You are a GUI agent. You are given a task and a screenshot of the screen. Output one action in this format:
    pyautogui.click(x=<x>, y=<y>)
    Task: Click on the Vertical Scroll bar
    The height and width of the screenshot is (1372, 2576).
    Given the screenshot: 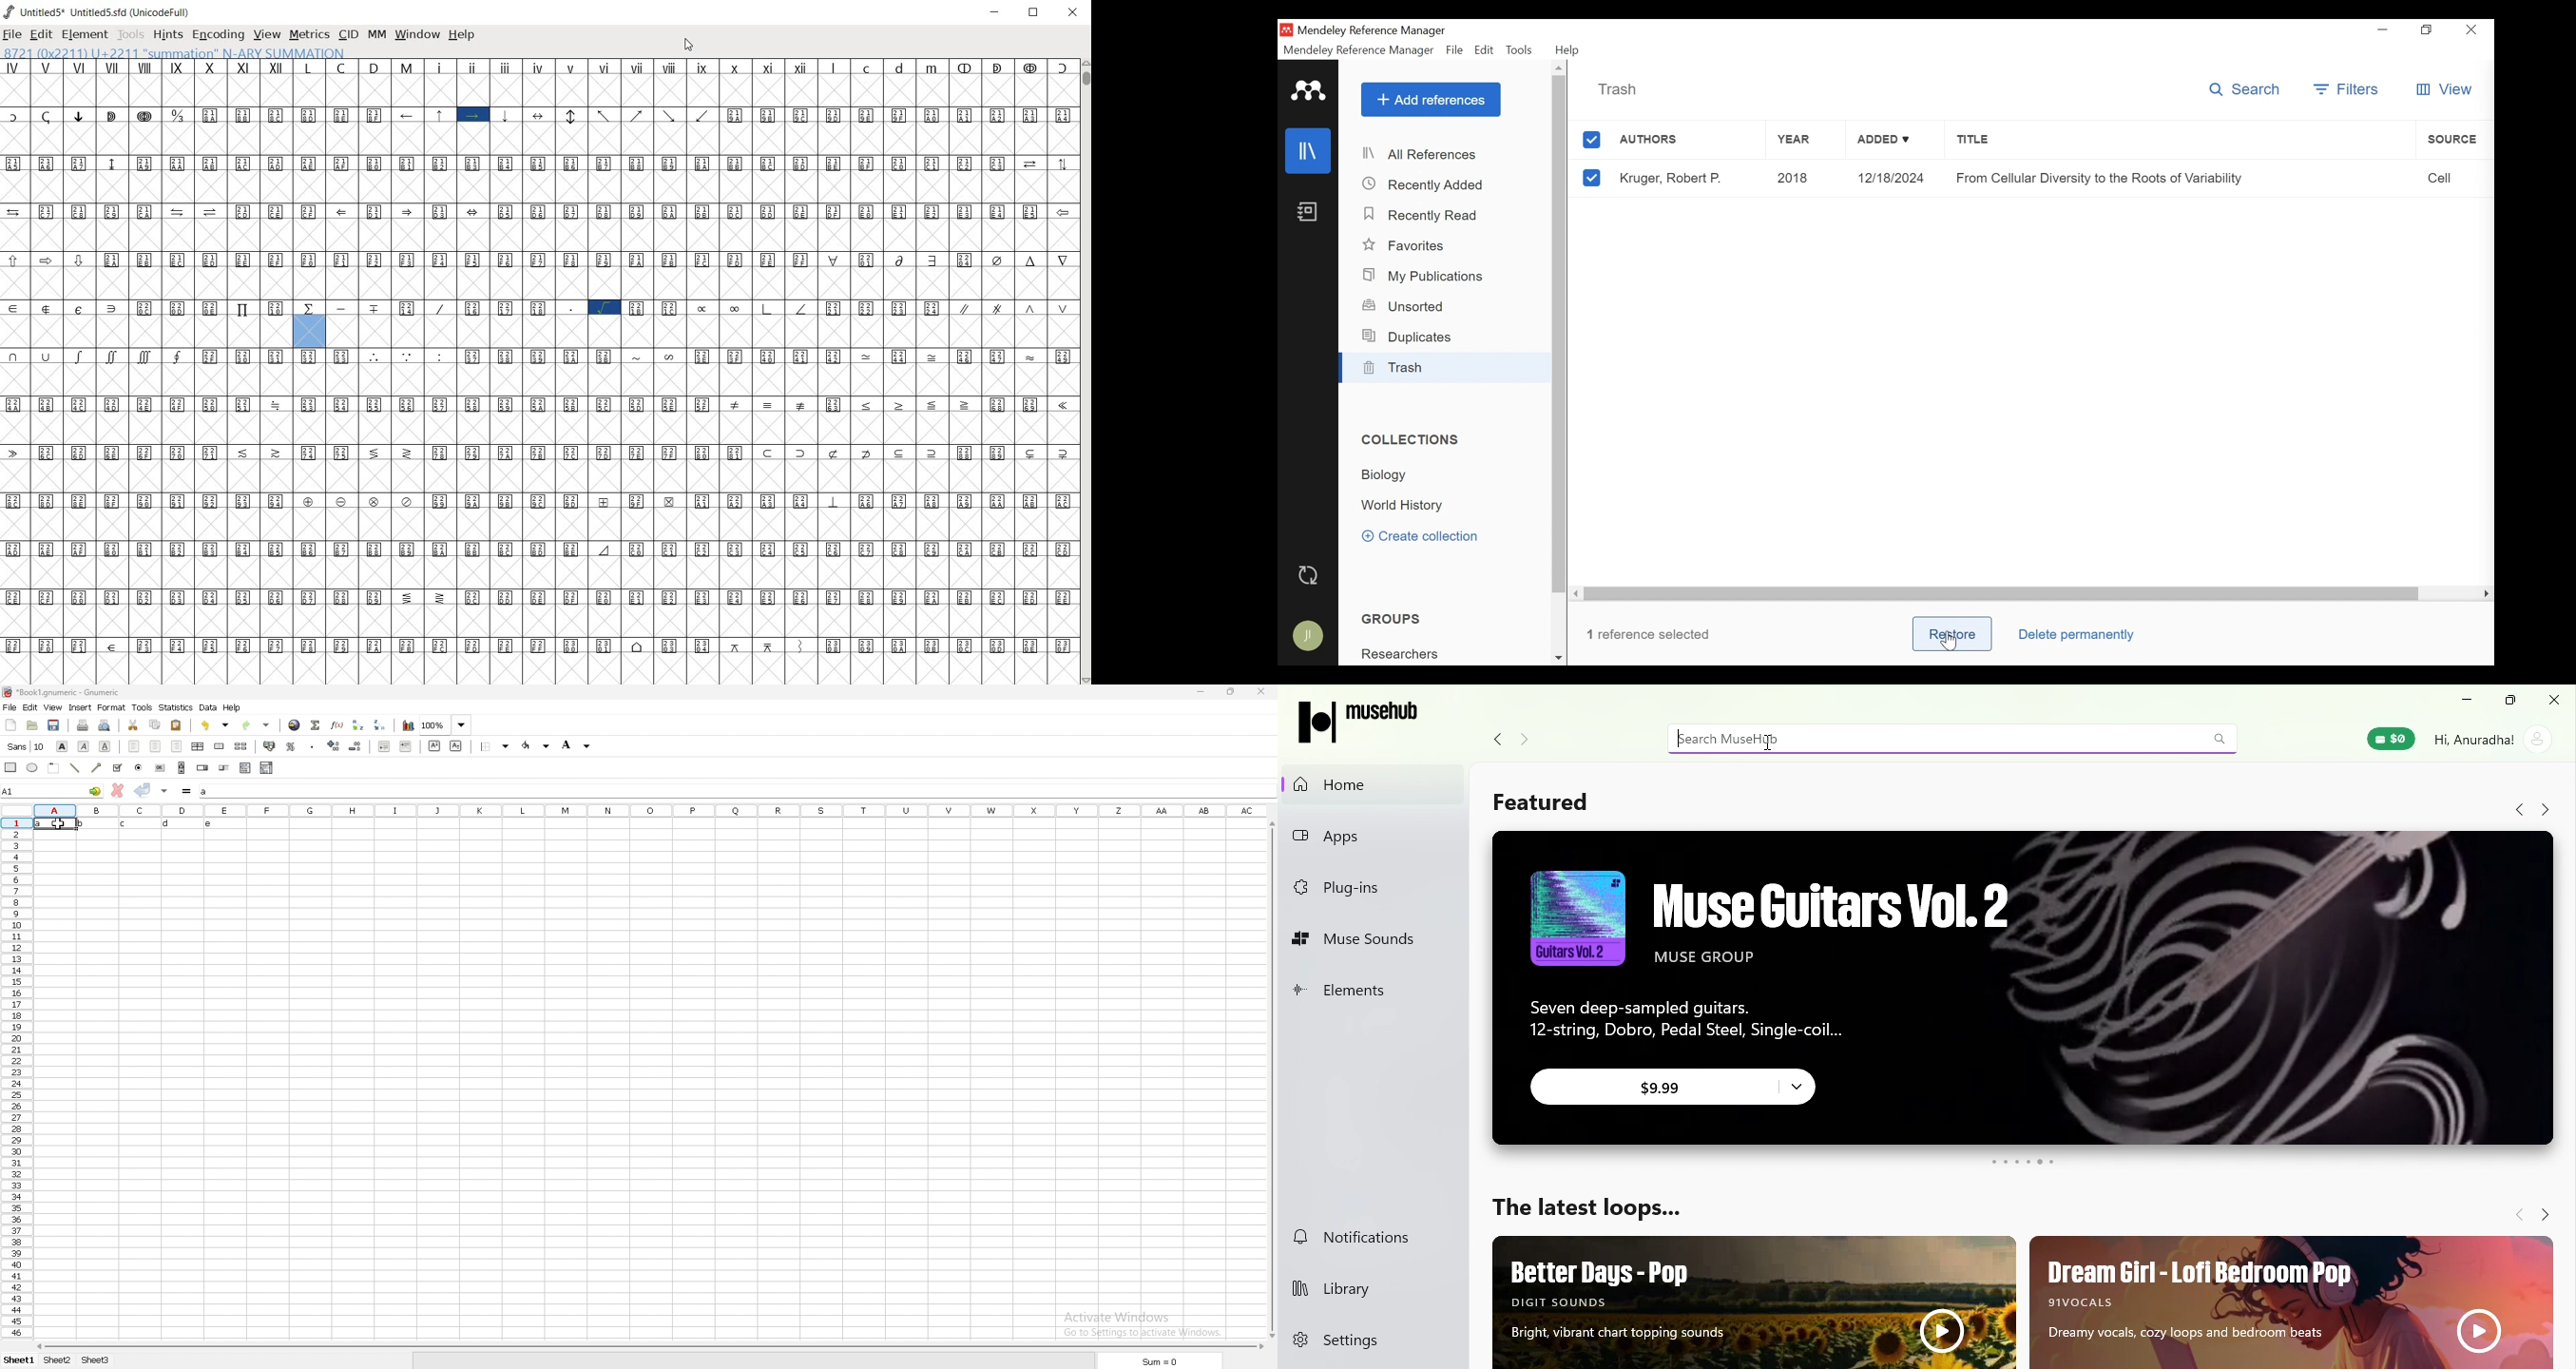 What is the action you would take?
    pyautogui.click(x=1560, y=337)
    